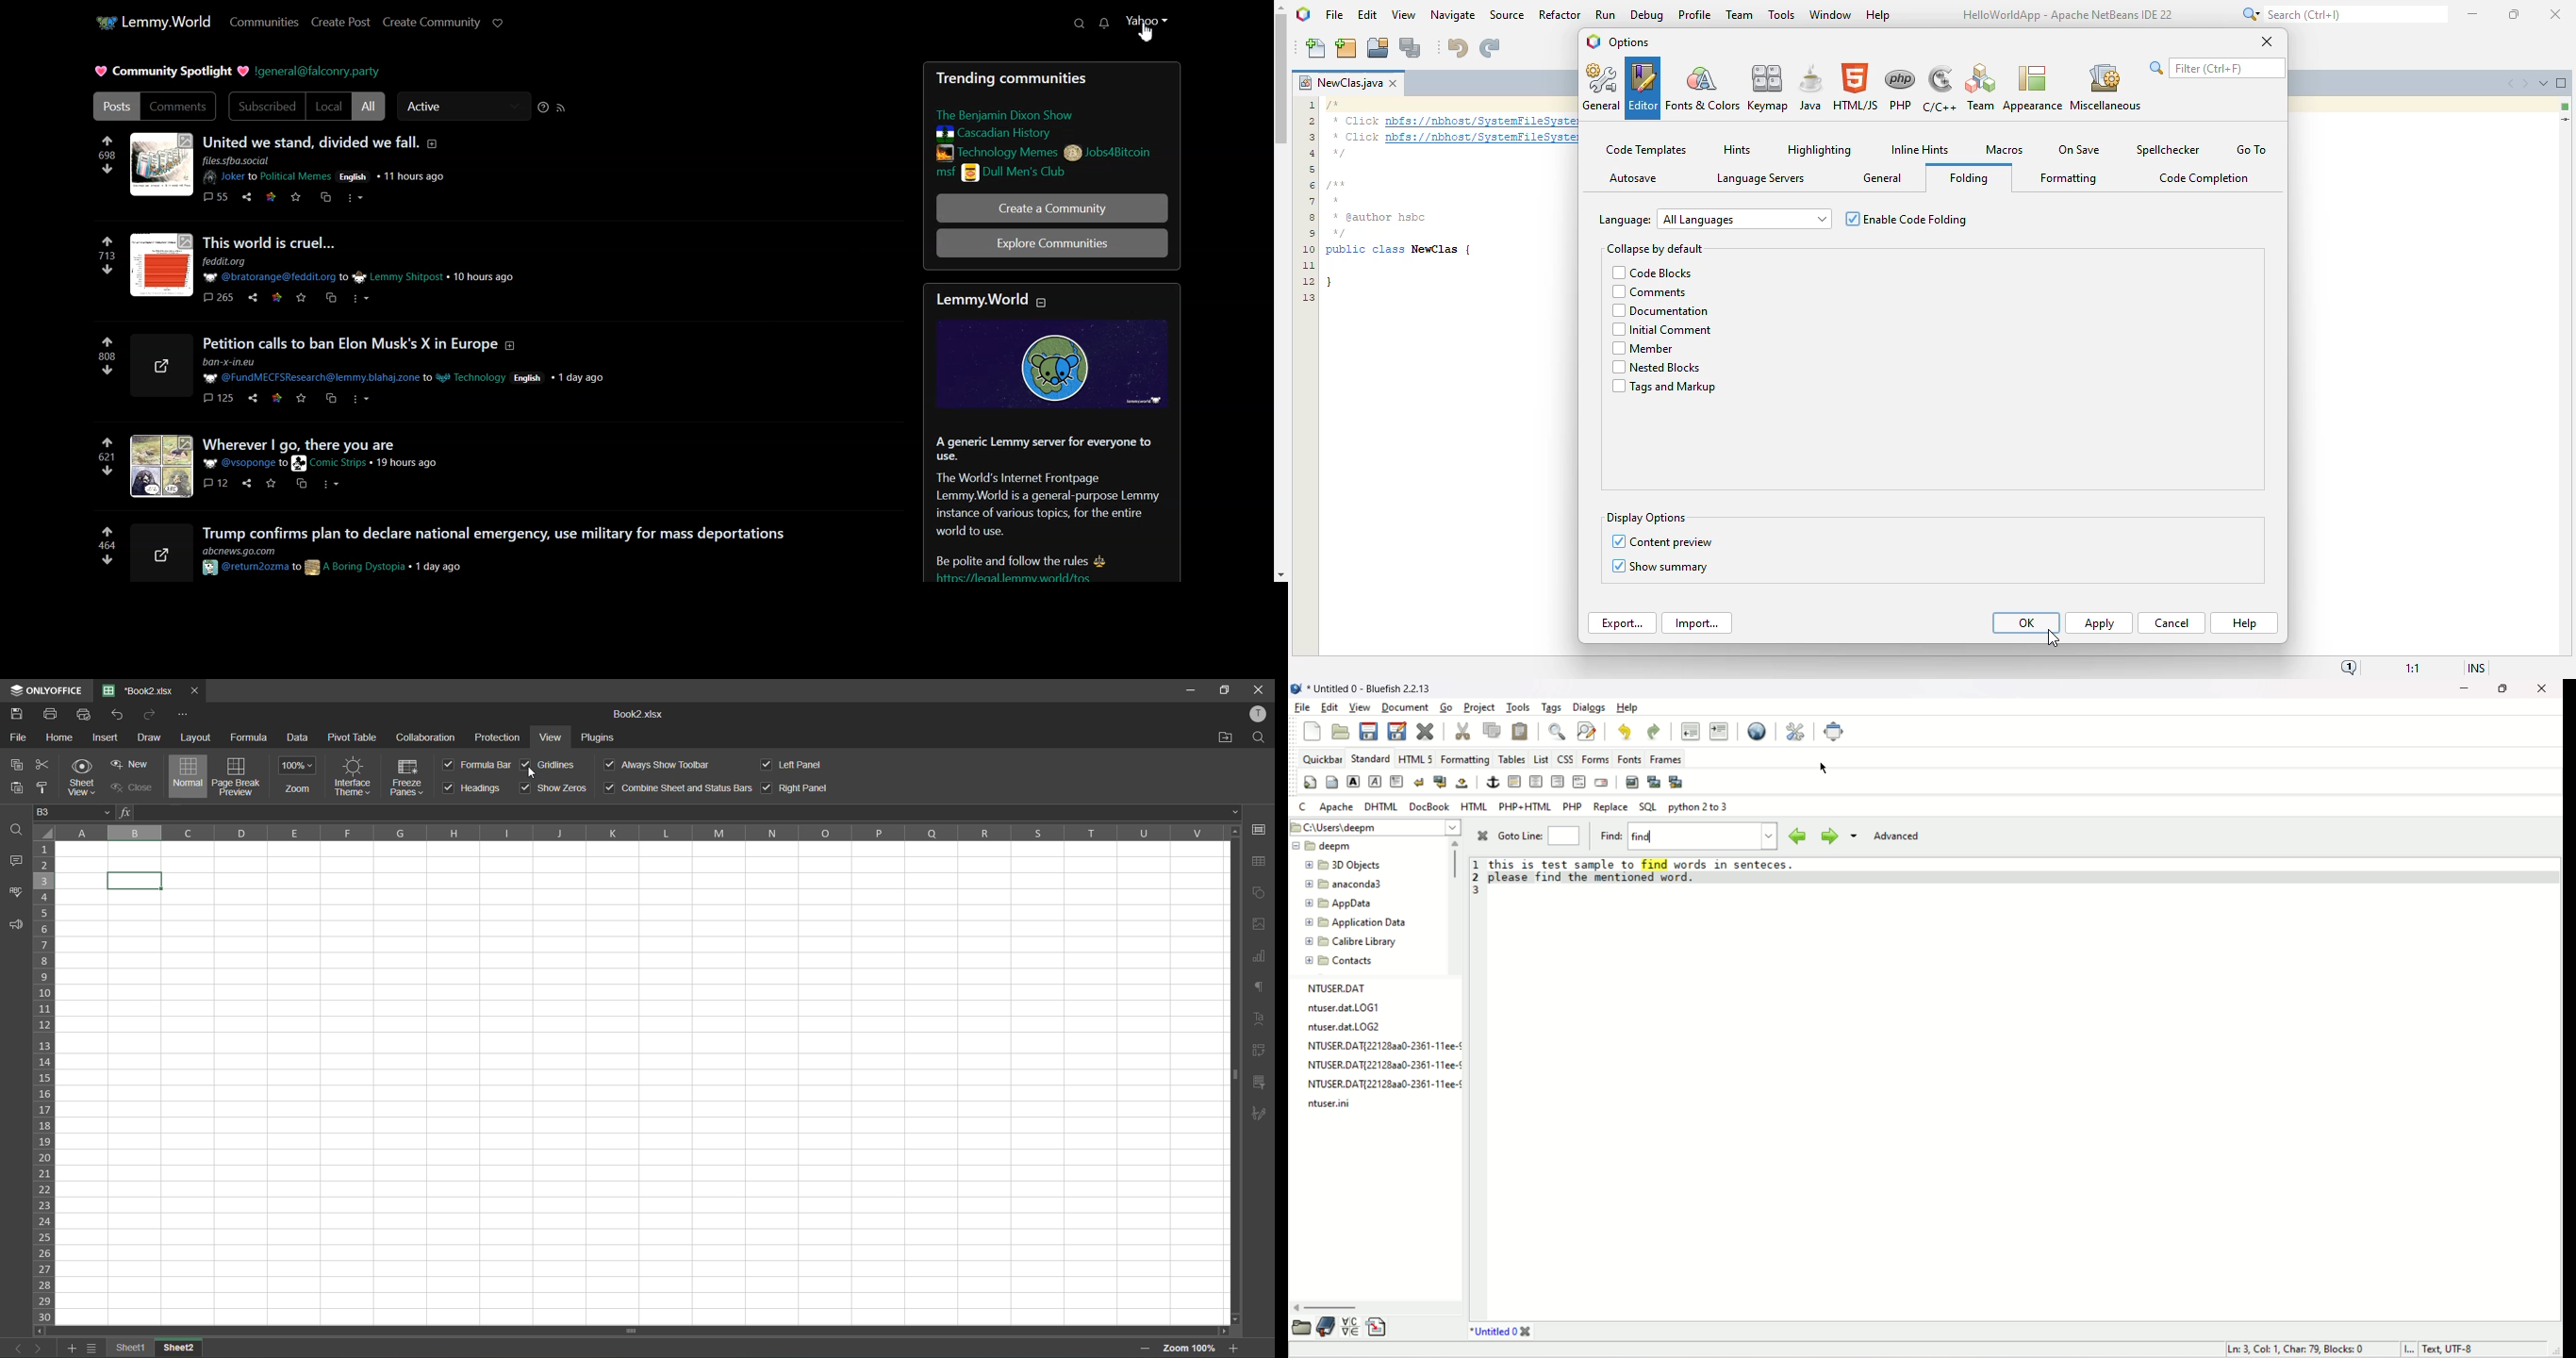 This screenshot has height=1372, width=2576. What do you see at coordinates (407, 278) in the screenshot?
I see `Lemmy Shitpost` at bounding box center [407, 278].